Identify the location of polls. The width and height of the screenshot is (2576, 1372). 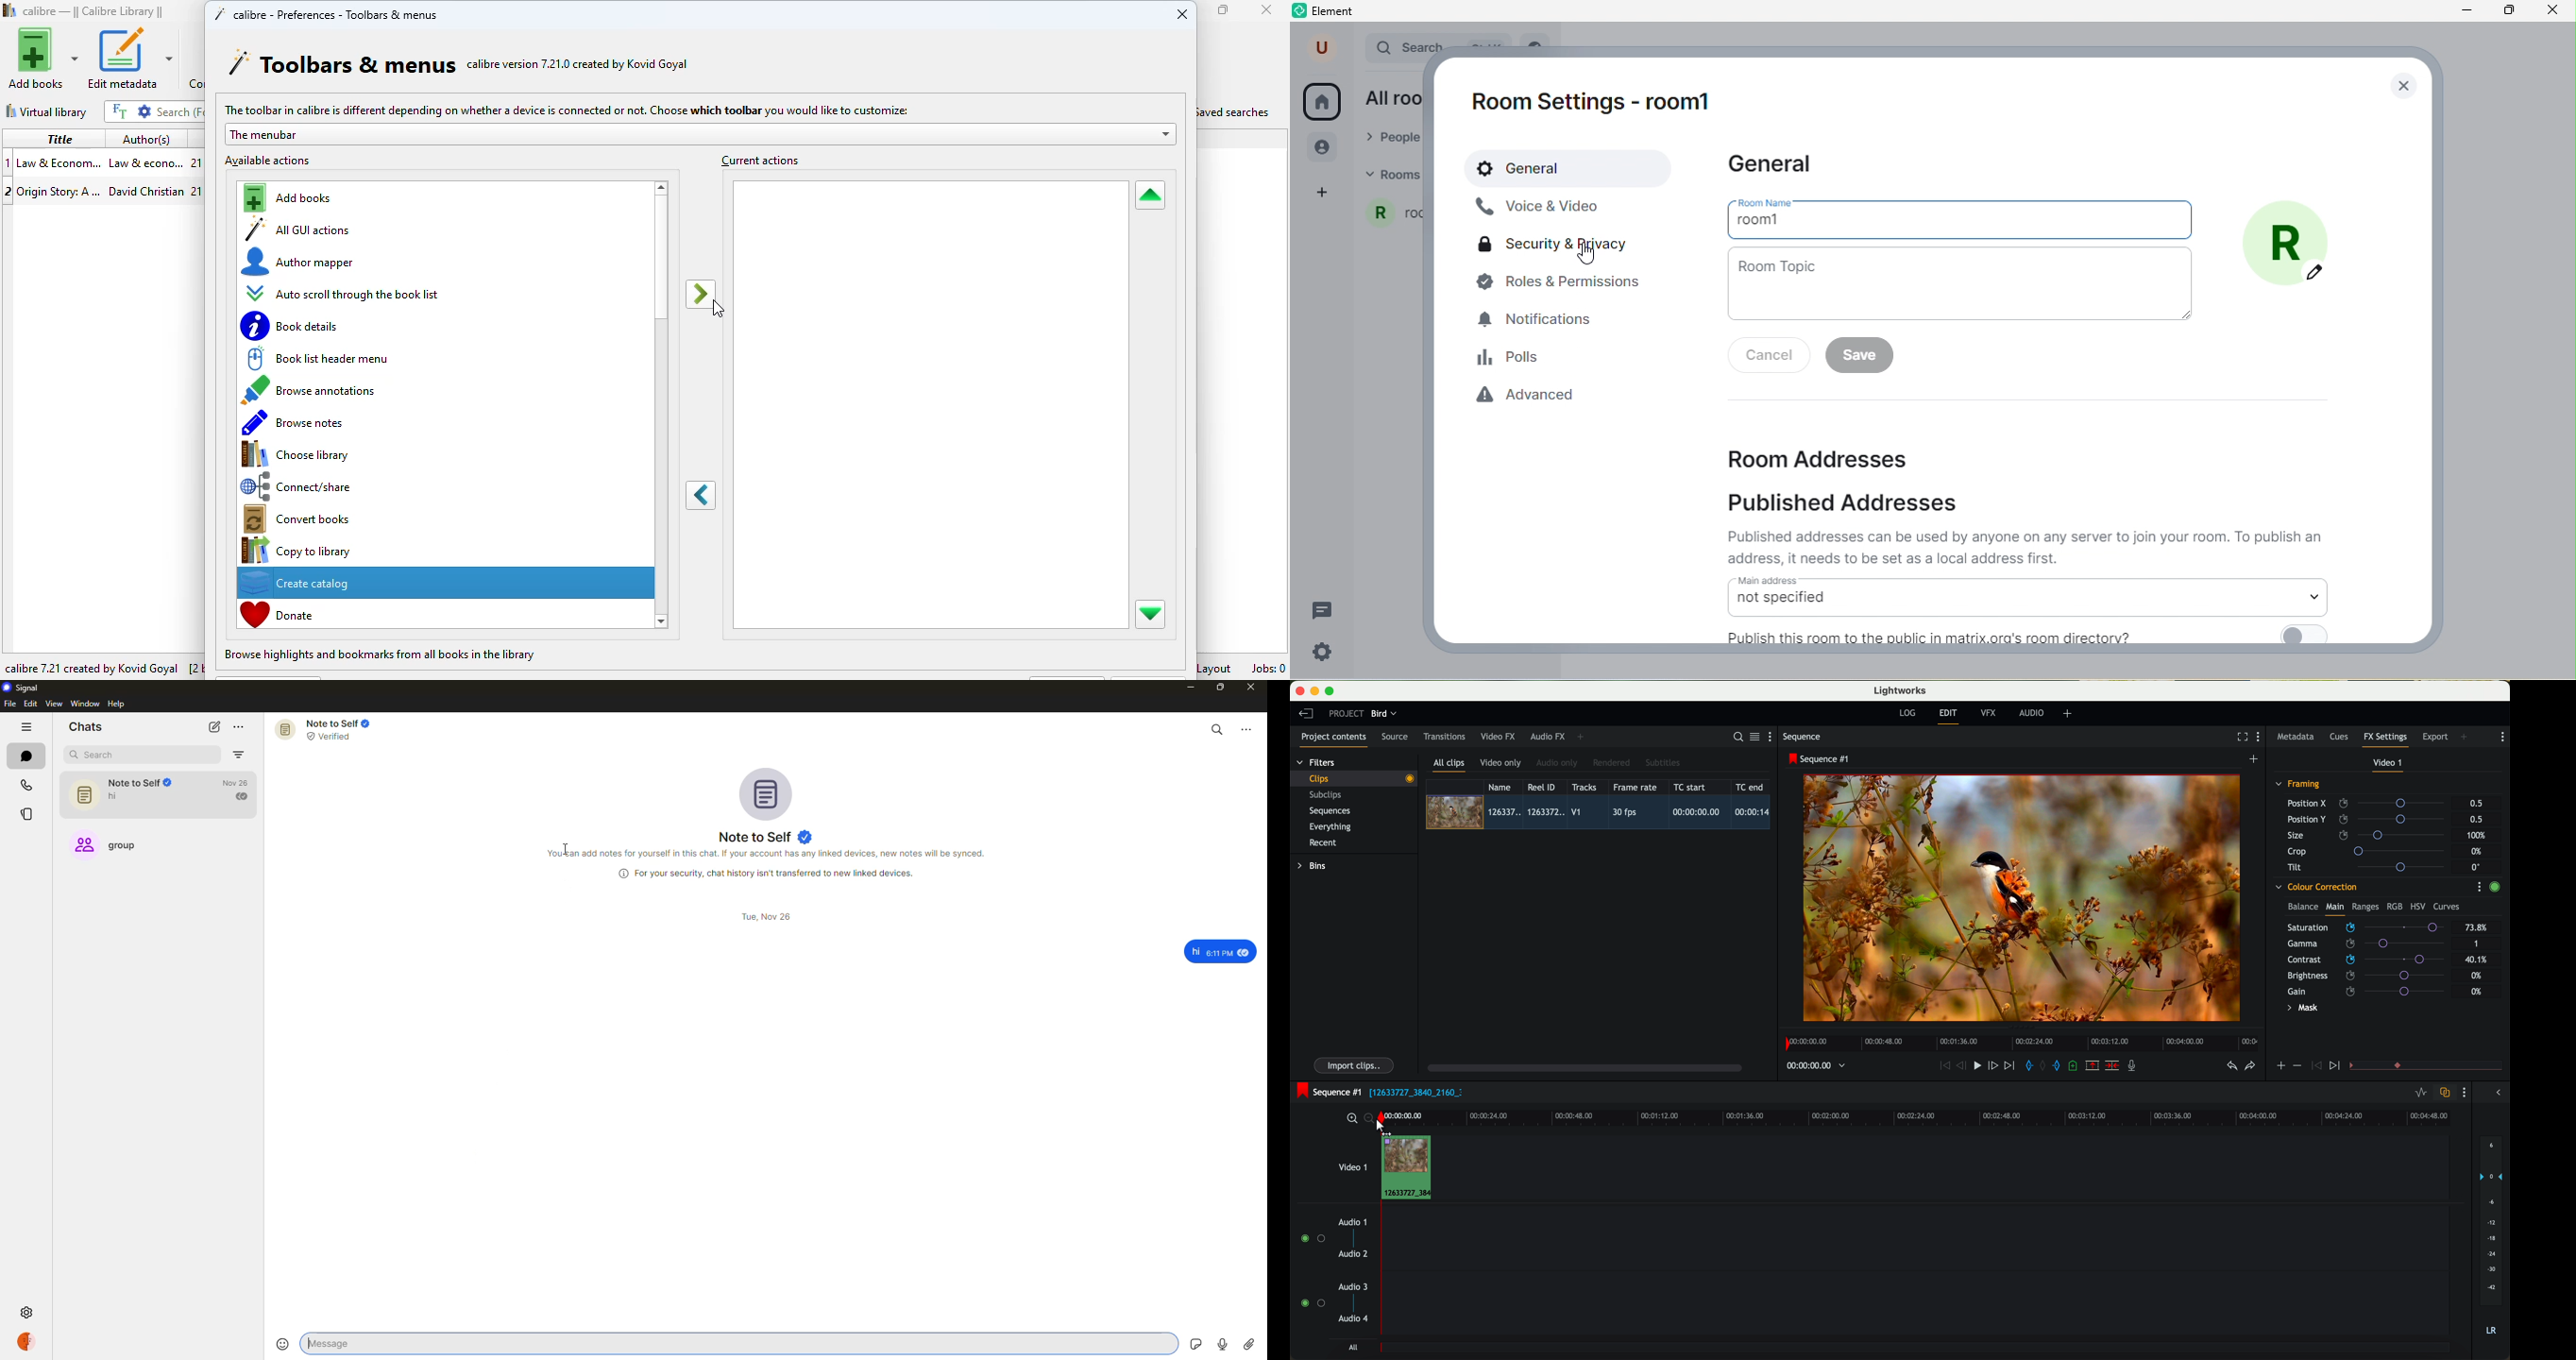
(1510, 357).